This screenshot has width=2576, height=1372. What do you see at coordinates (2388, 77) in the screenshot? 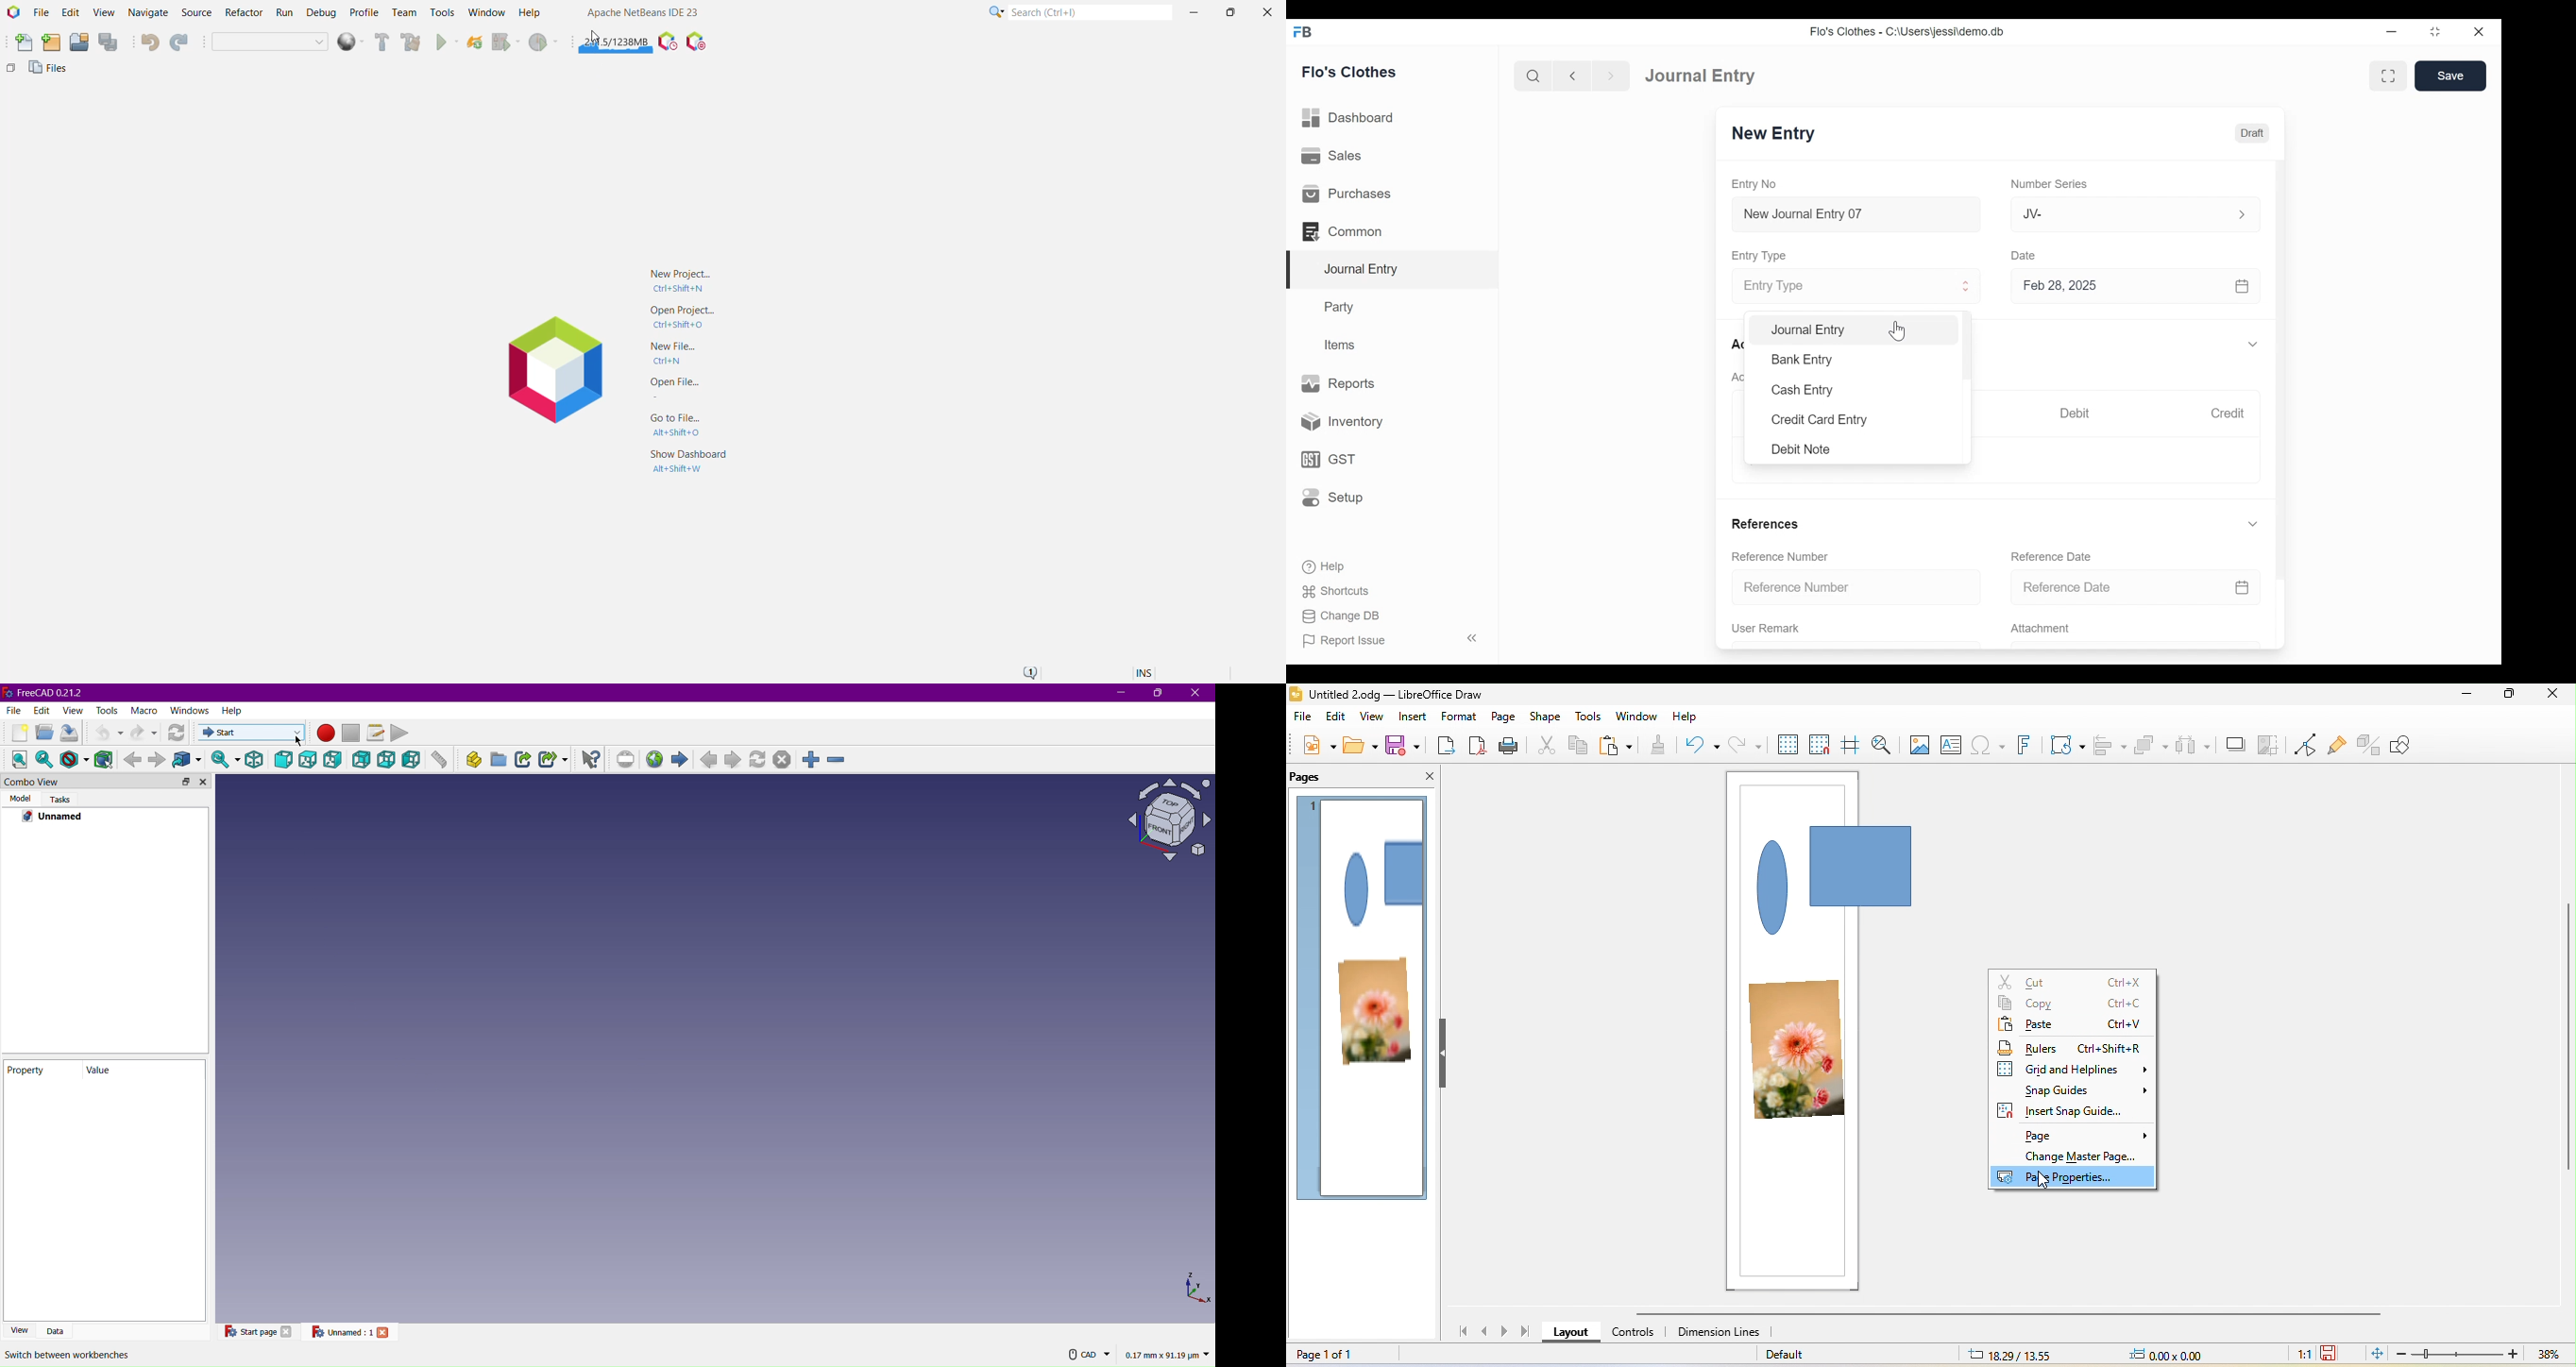
I see `Toggle form and full width` at bounding box center [2388, 77].